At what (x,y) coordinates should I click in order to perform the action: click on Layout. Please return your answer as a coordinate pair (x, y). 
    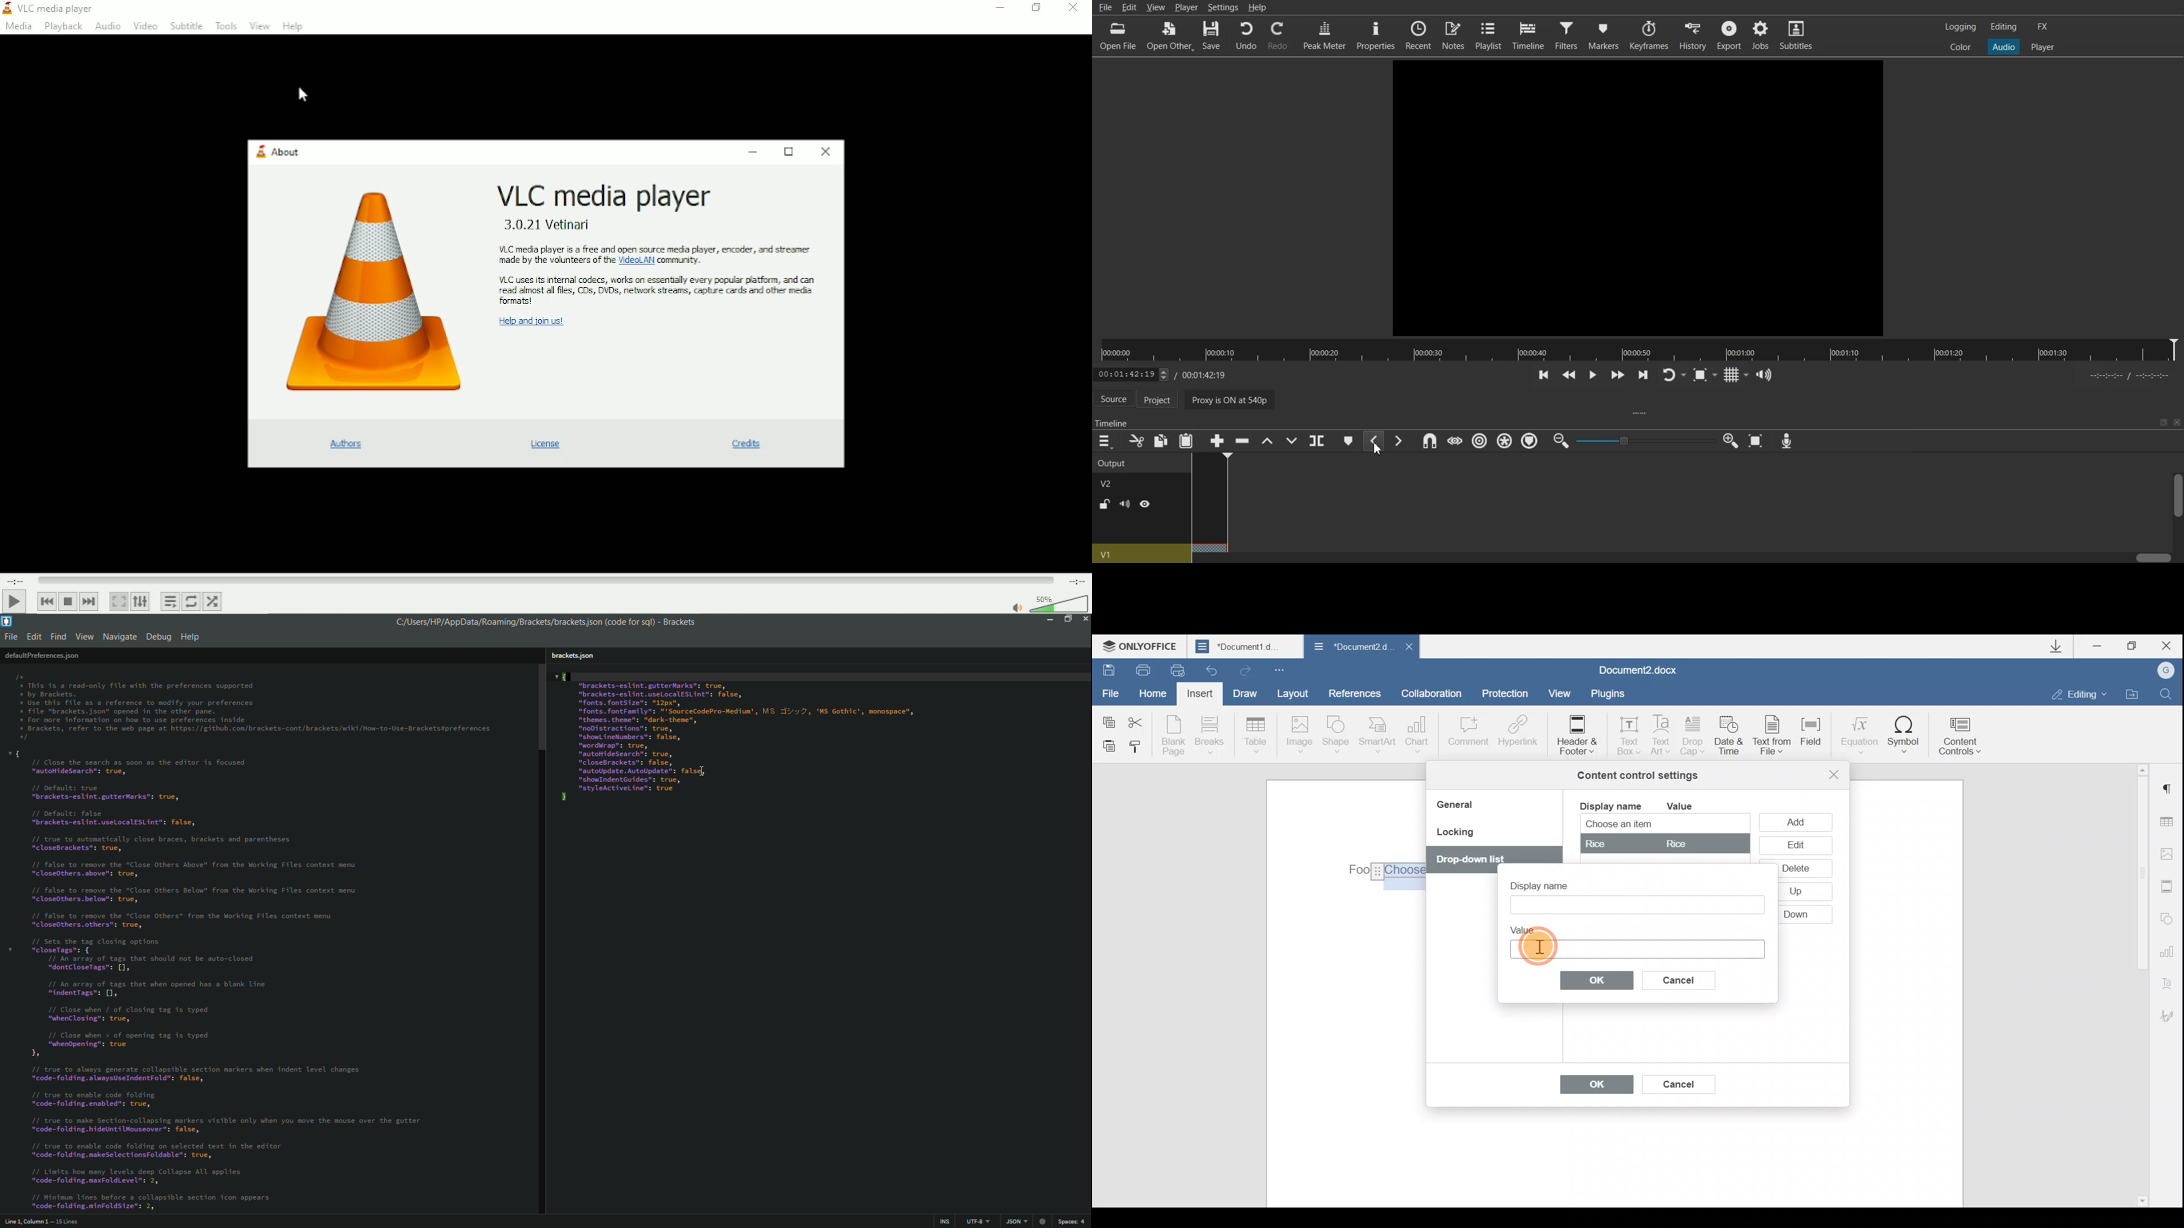
    Looking at the image, I should click on (1292, 693).